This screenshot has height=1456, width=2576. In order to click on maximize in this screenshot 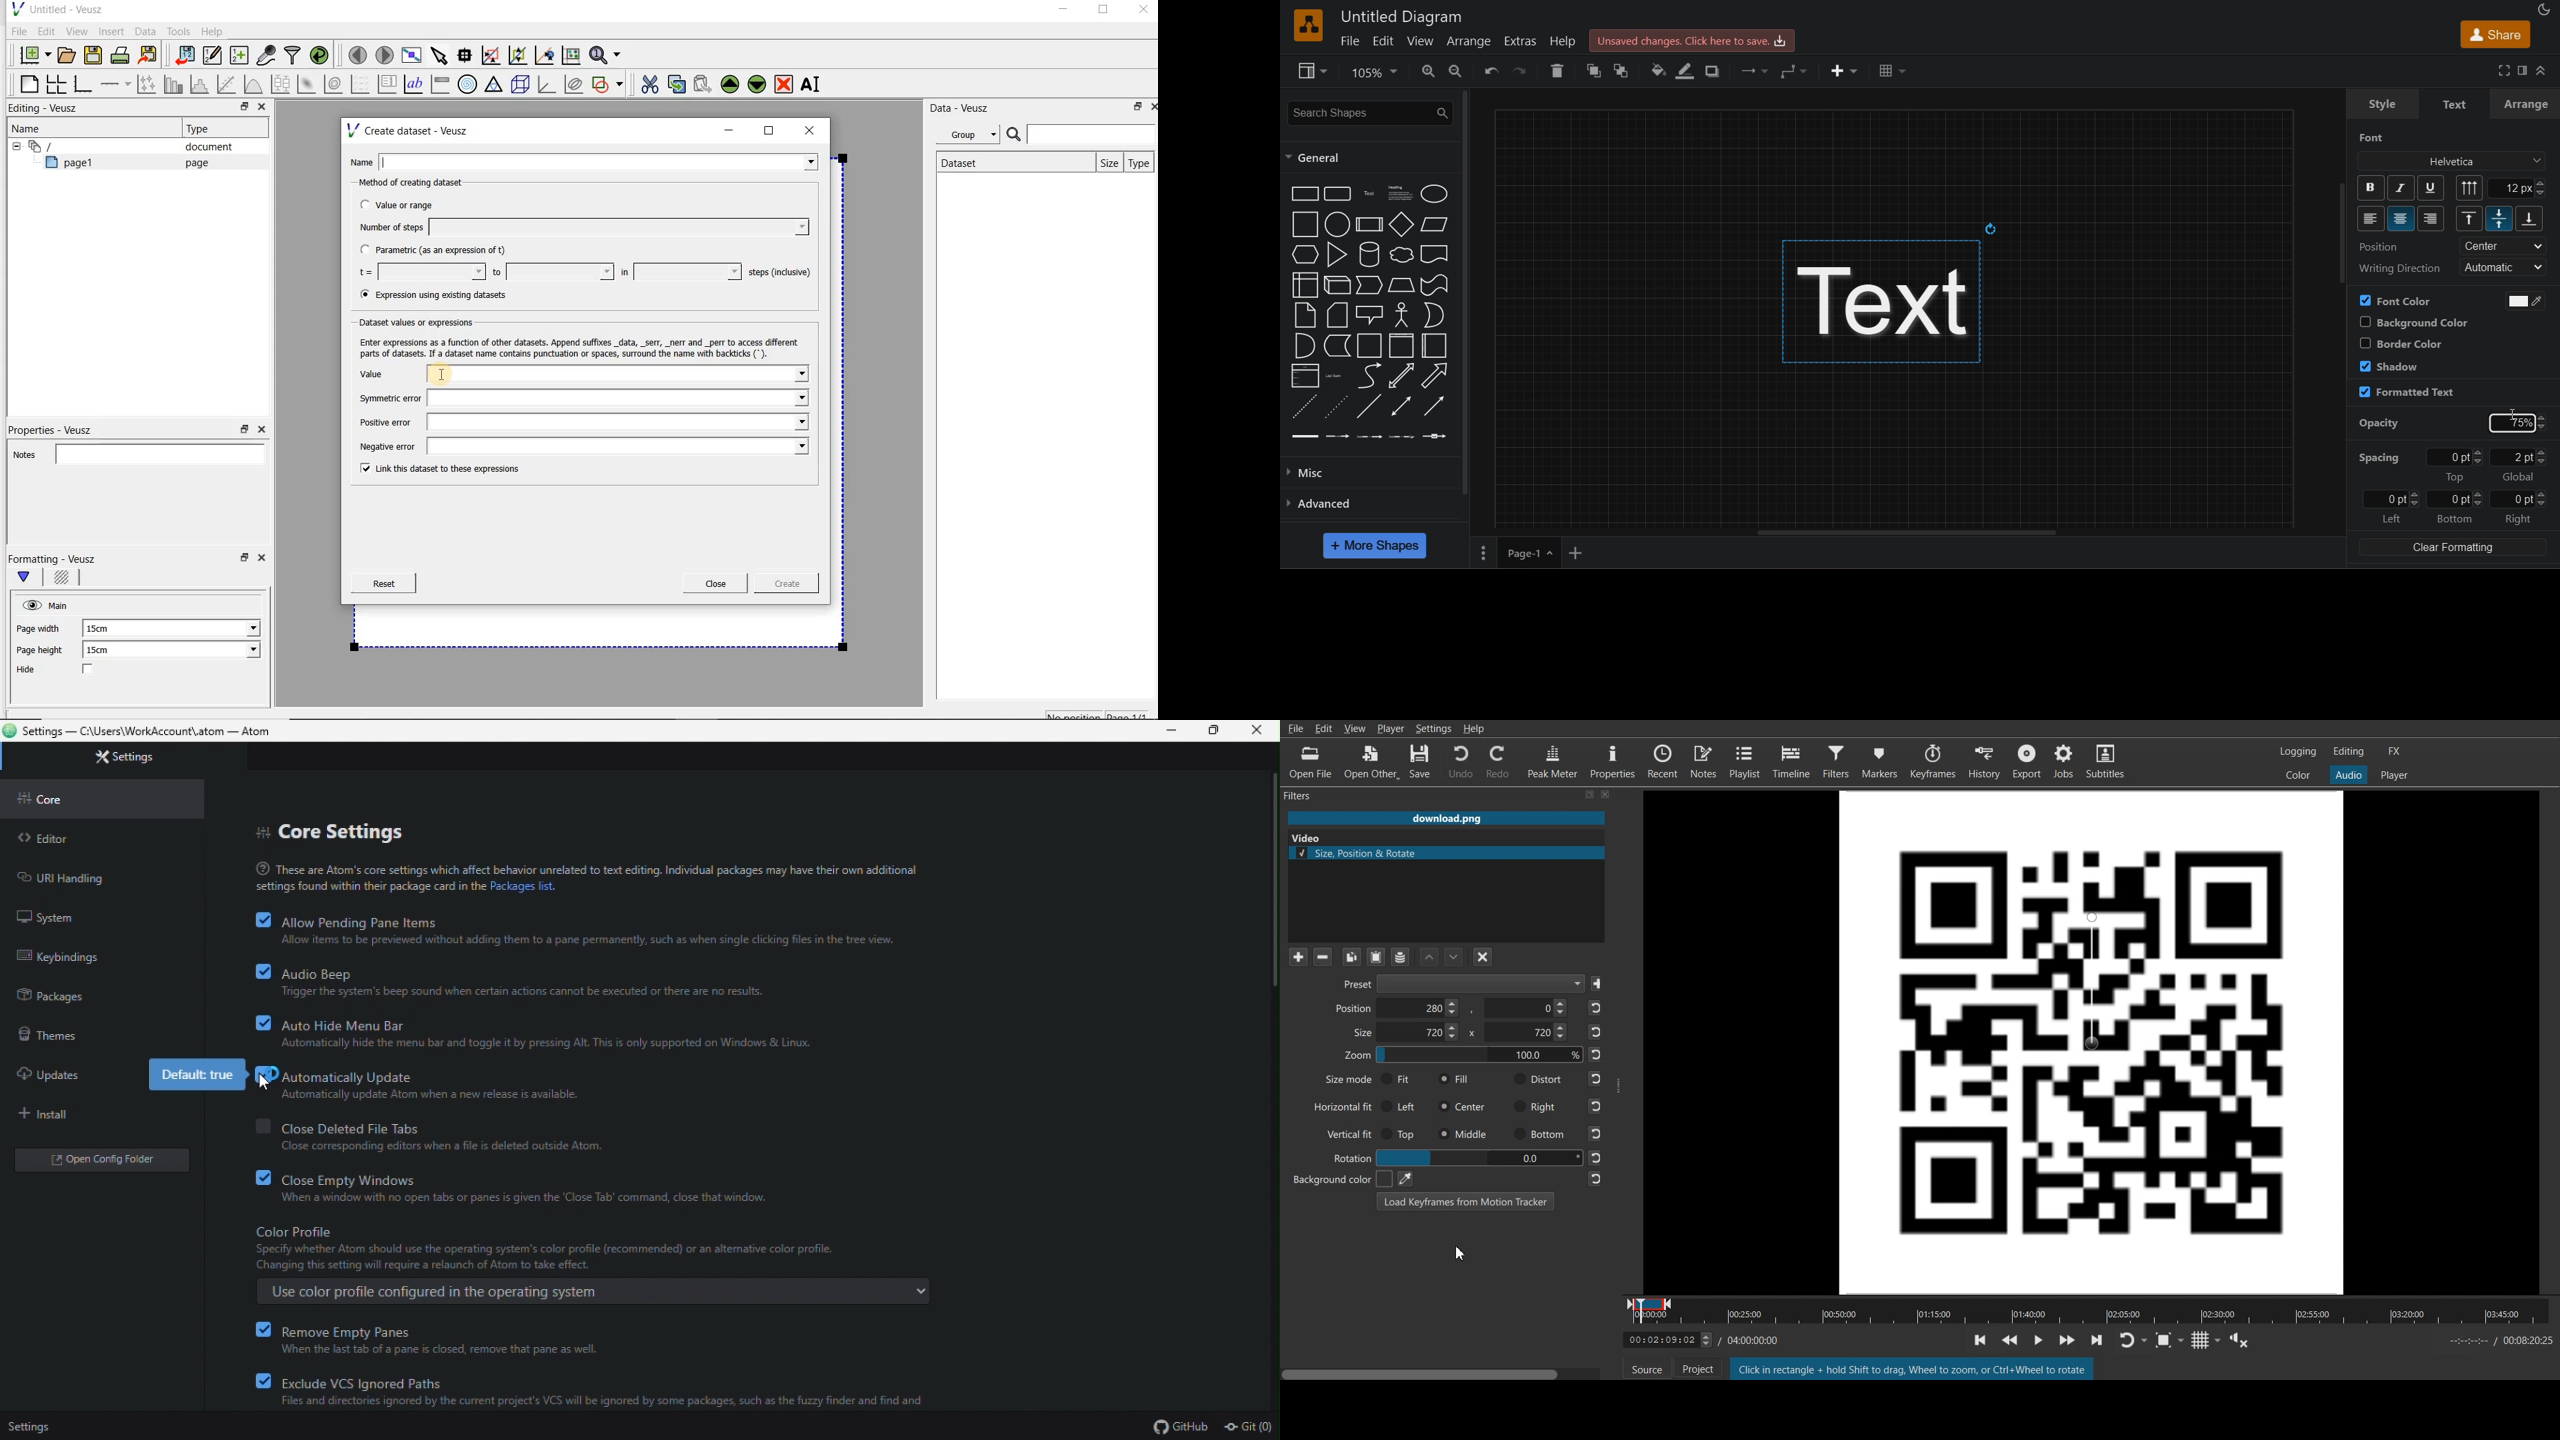, I will do `click(770, 131)`.